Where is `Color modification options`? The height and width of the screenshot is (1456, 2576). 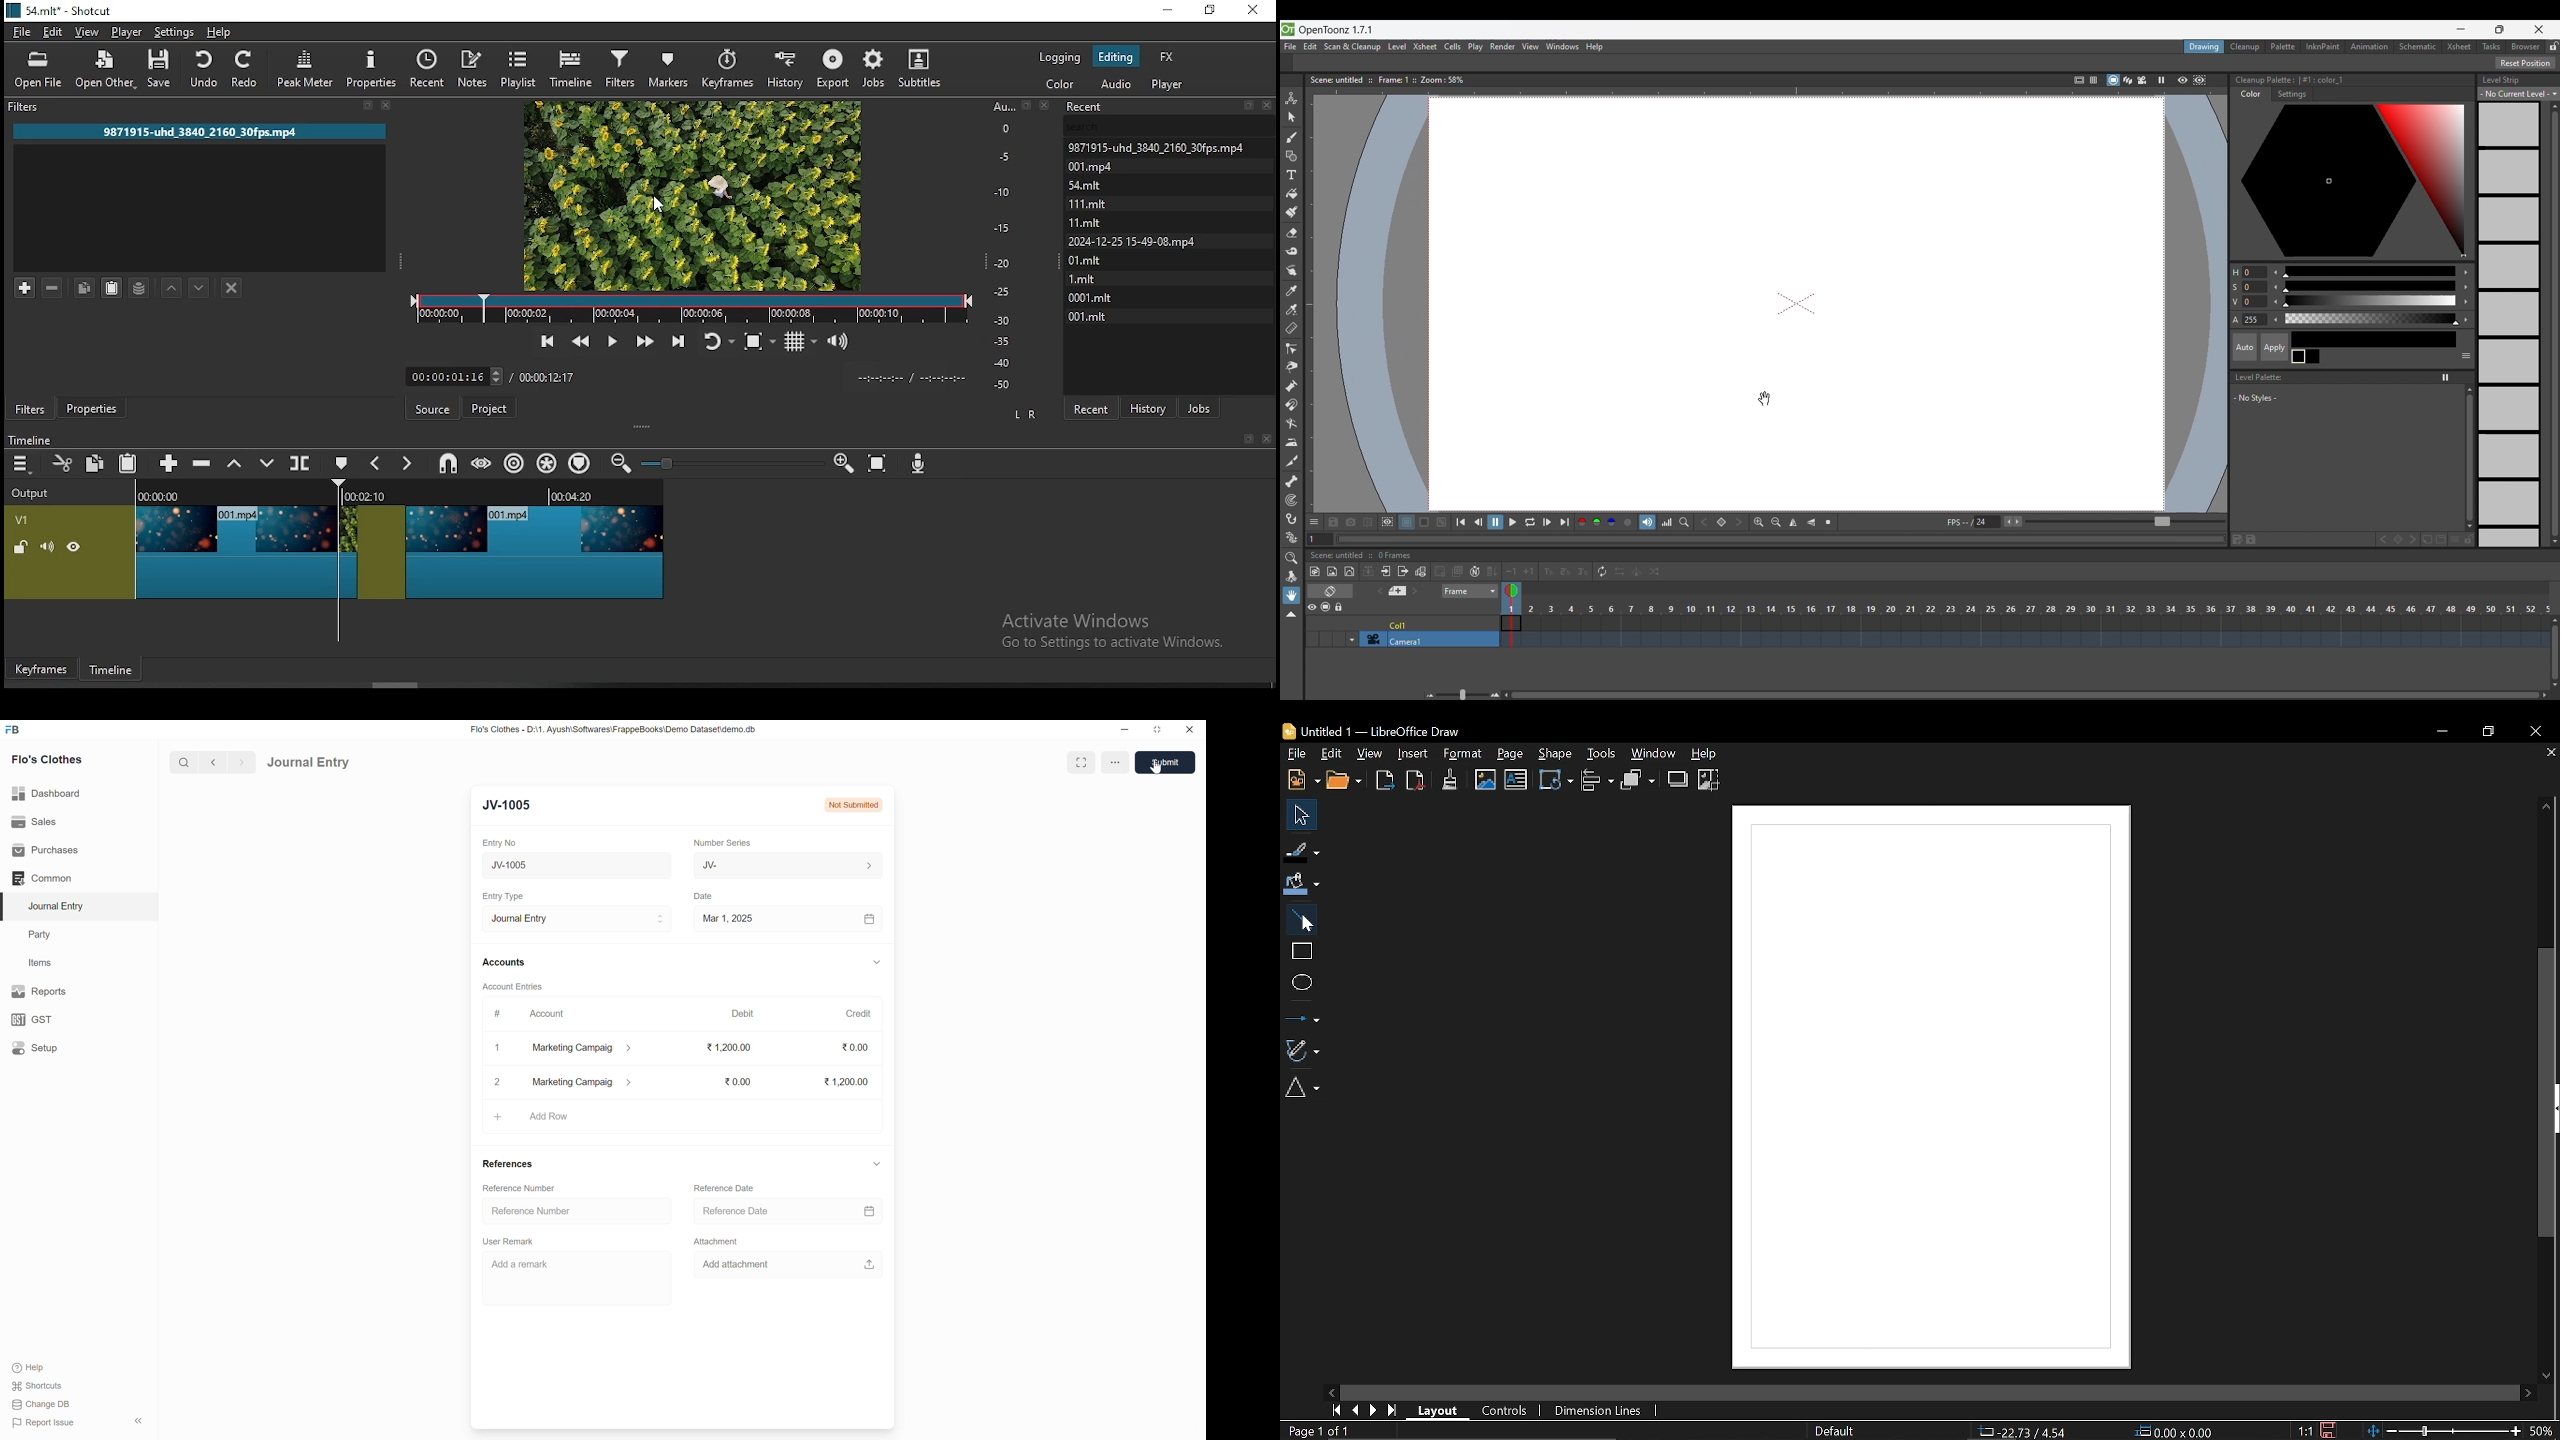 Color modification options is located at coordinates (2235, 296).